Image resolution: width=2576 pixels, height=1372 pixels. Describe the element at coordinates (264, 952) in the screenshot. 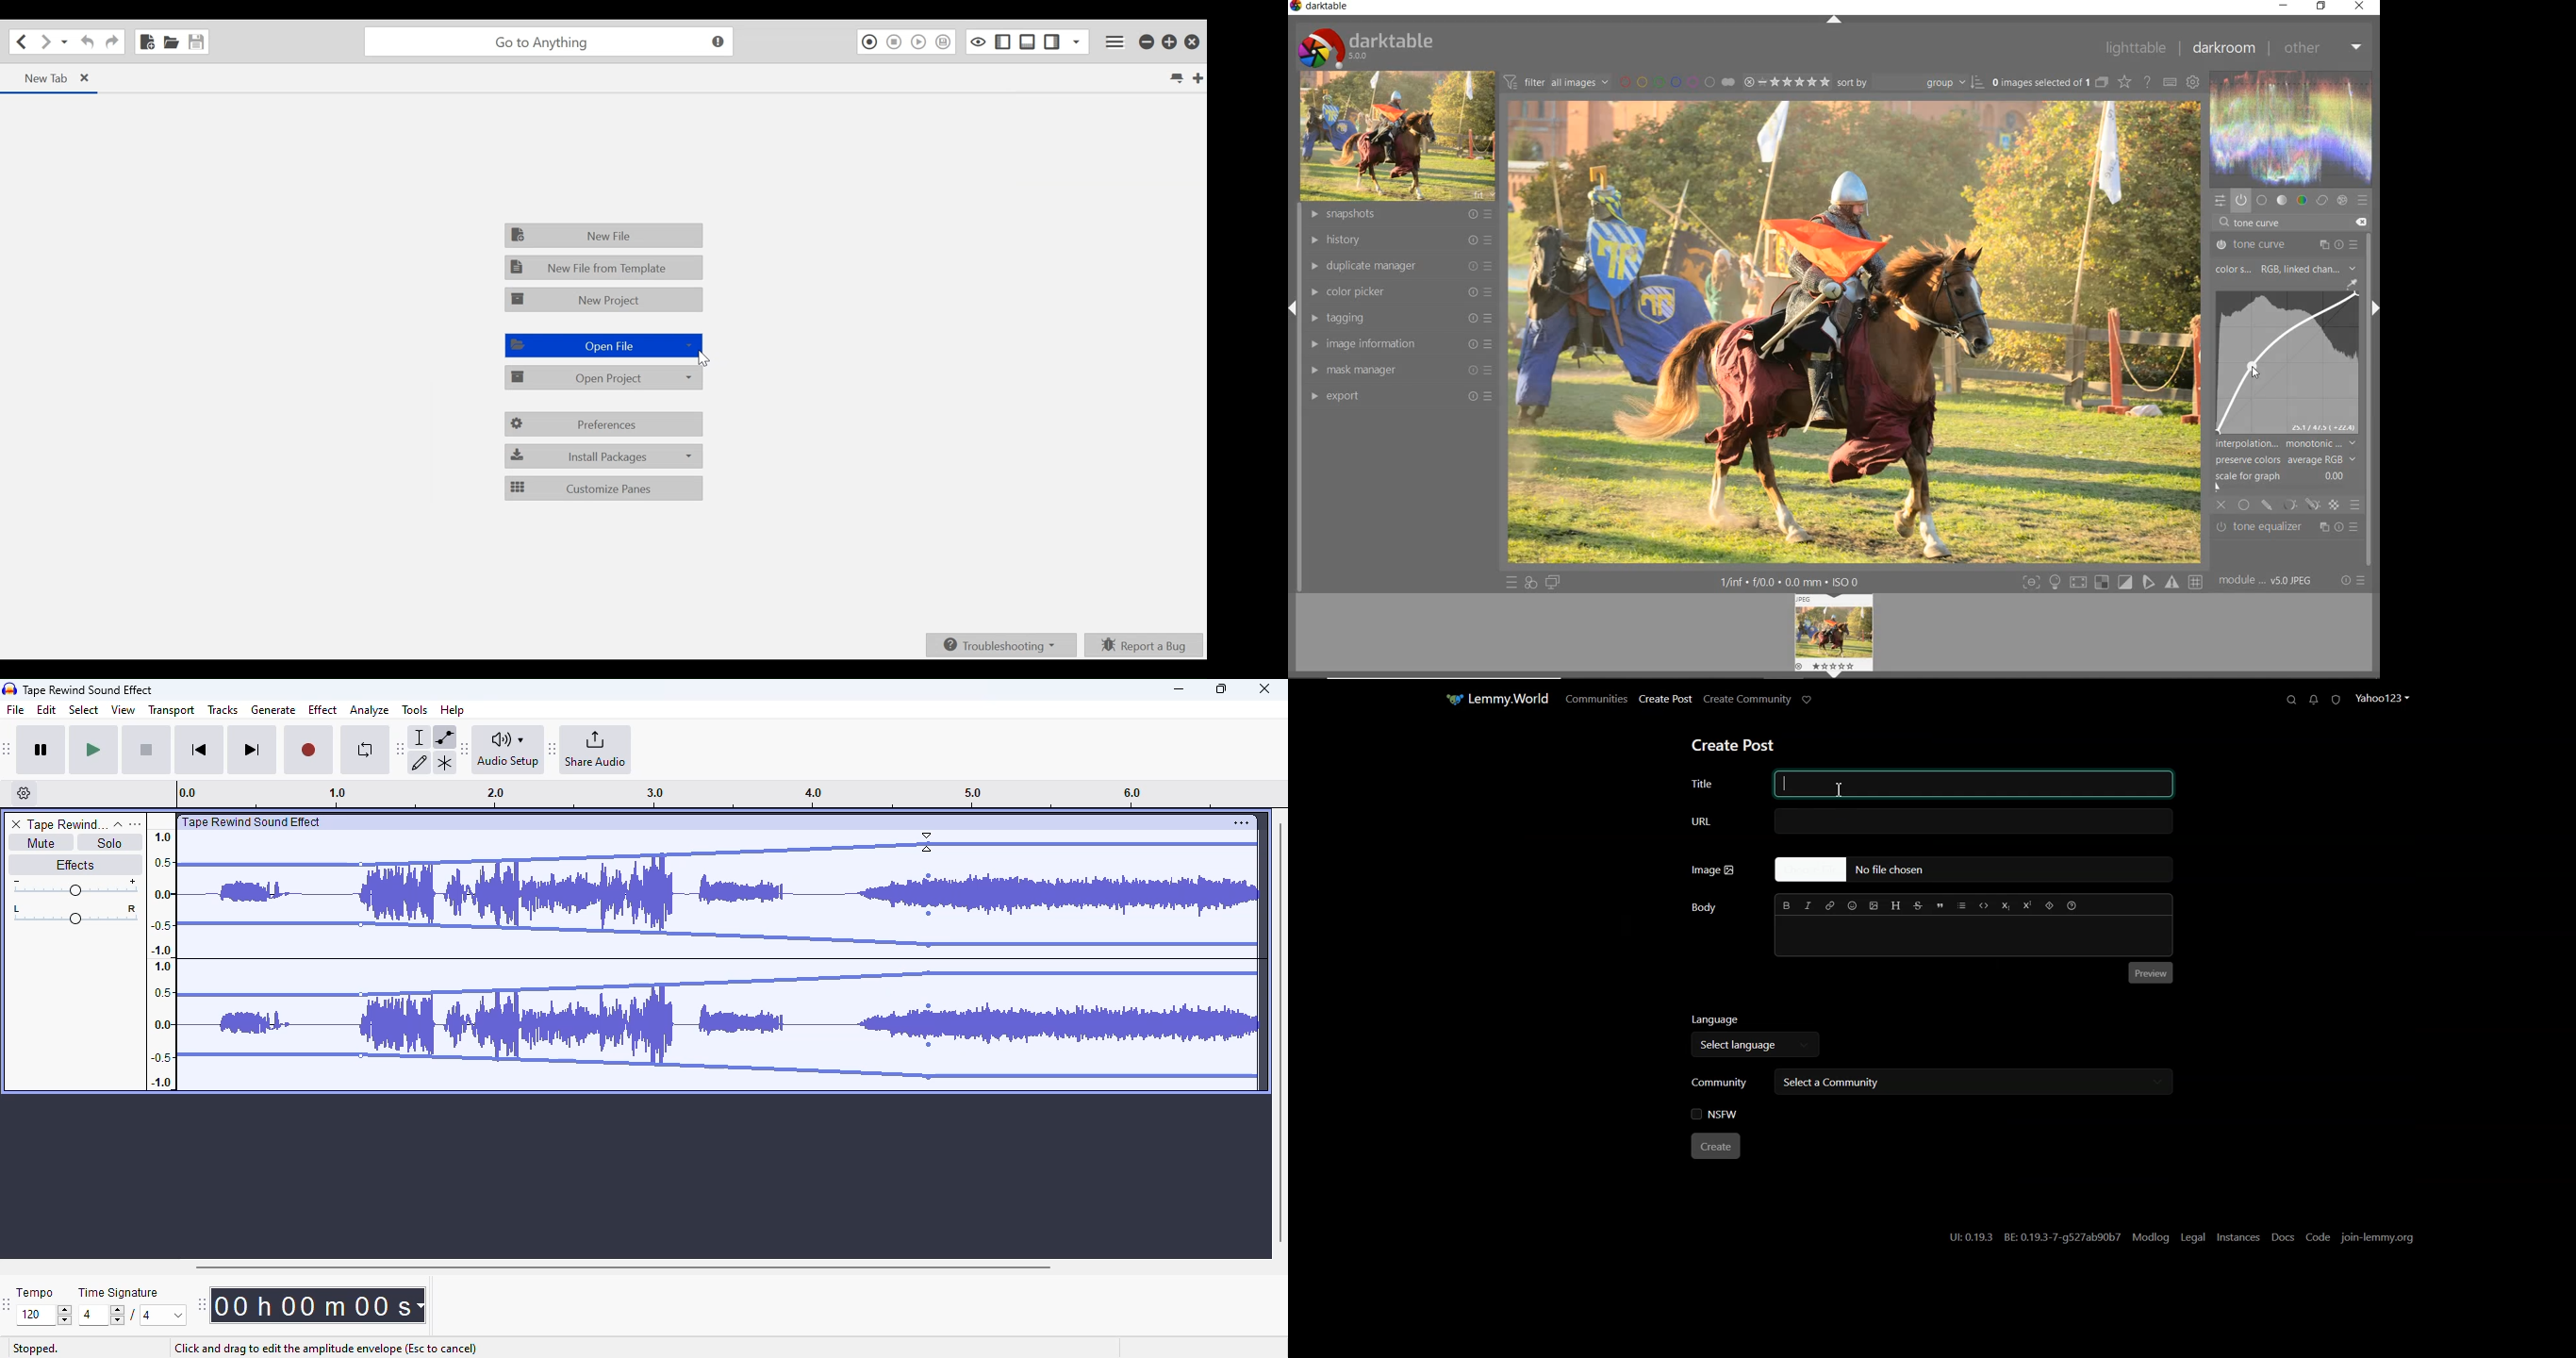

I see `Volume of the track reduced` at that location.